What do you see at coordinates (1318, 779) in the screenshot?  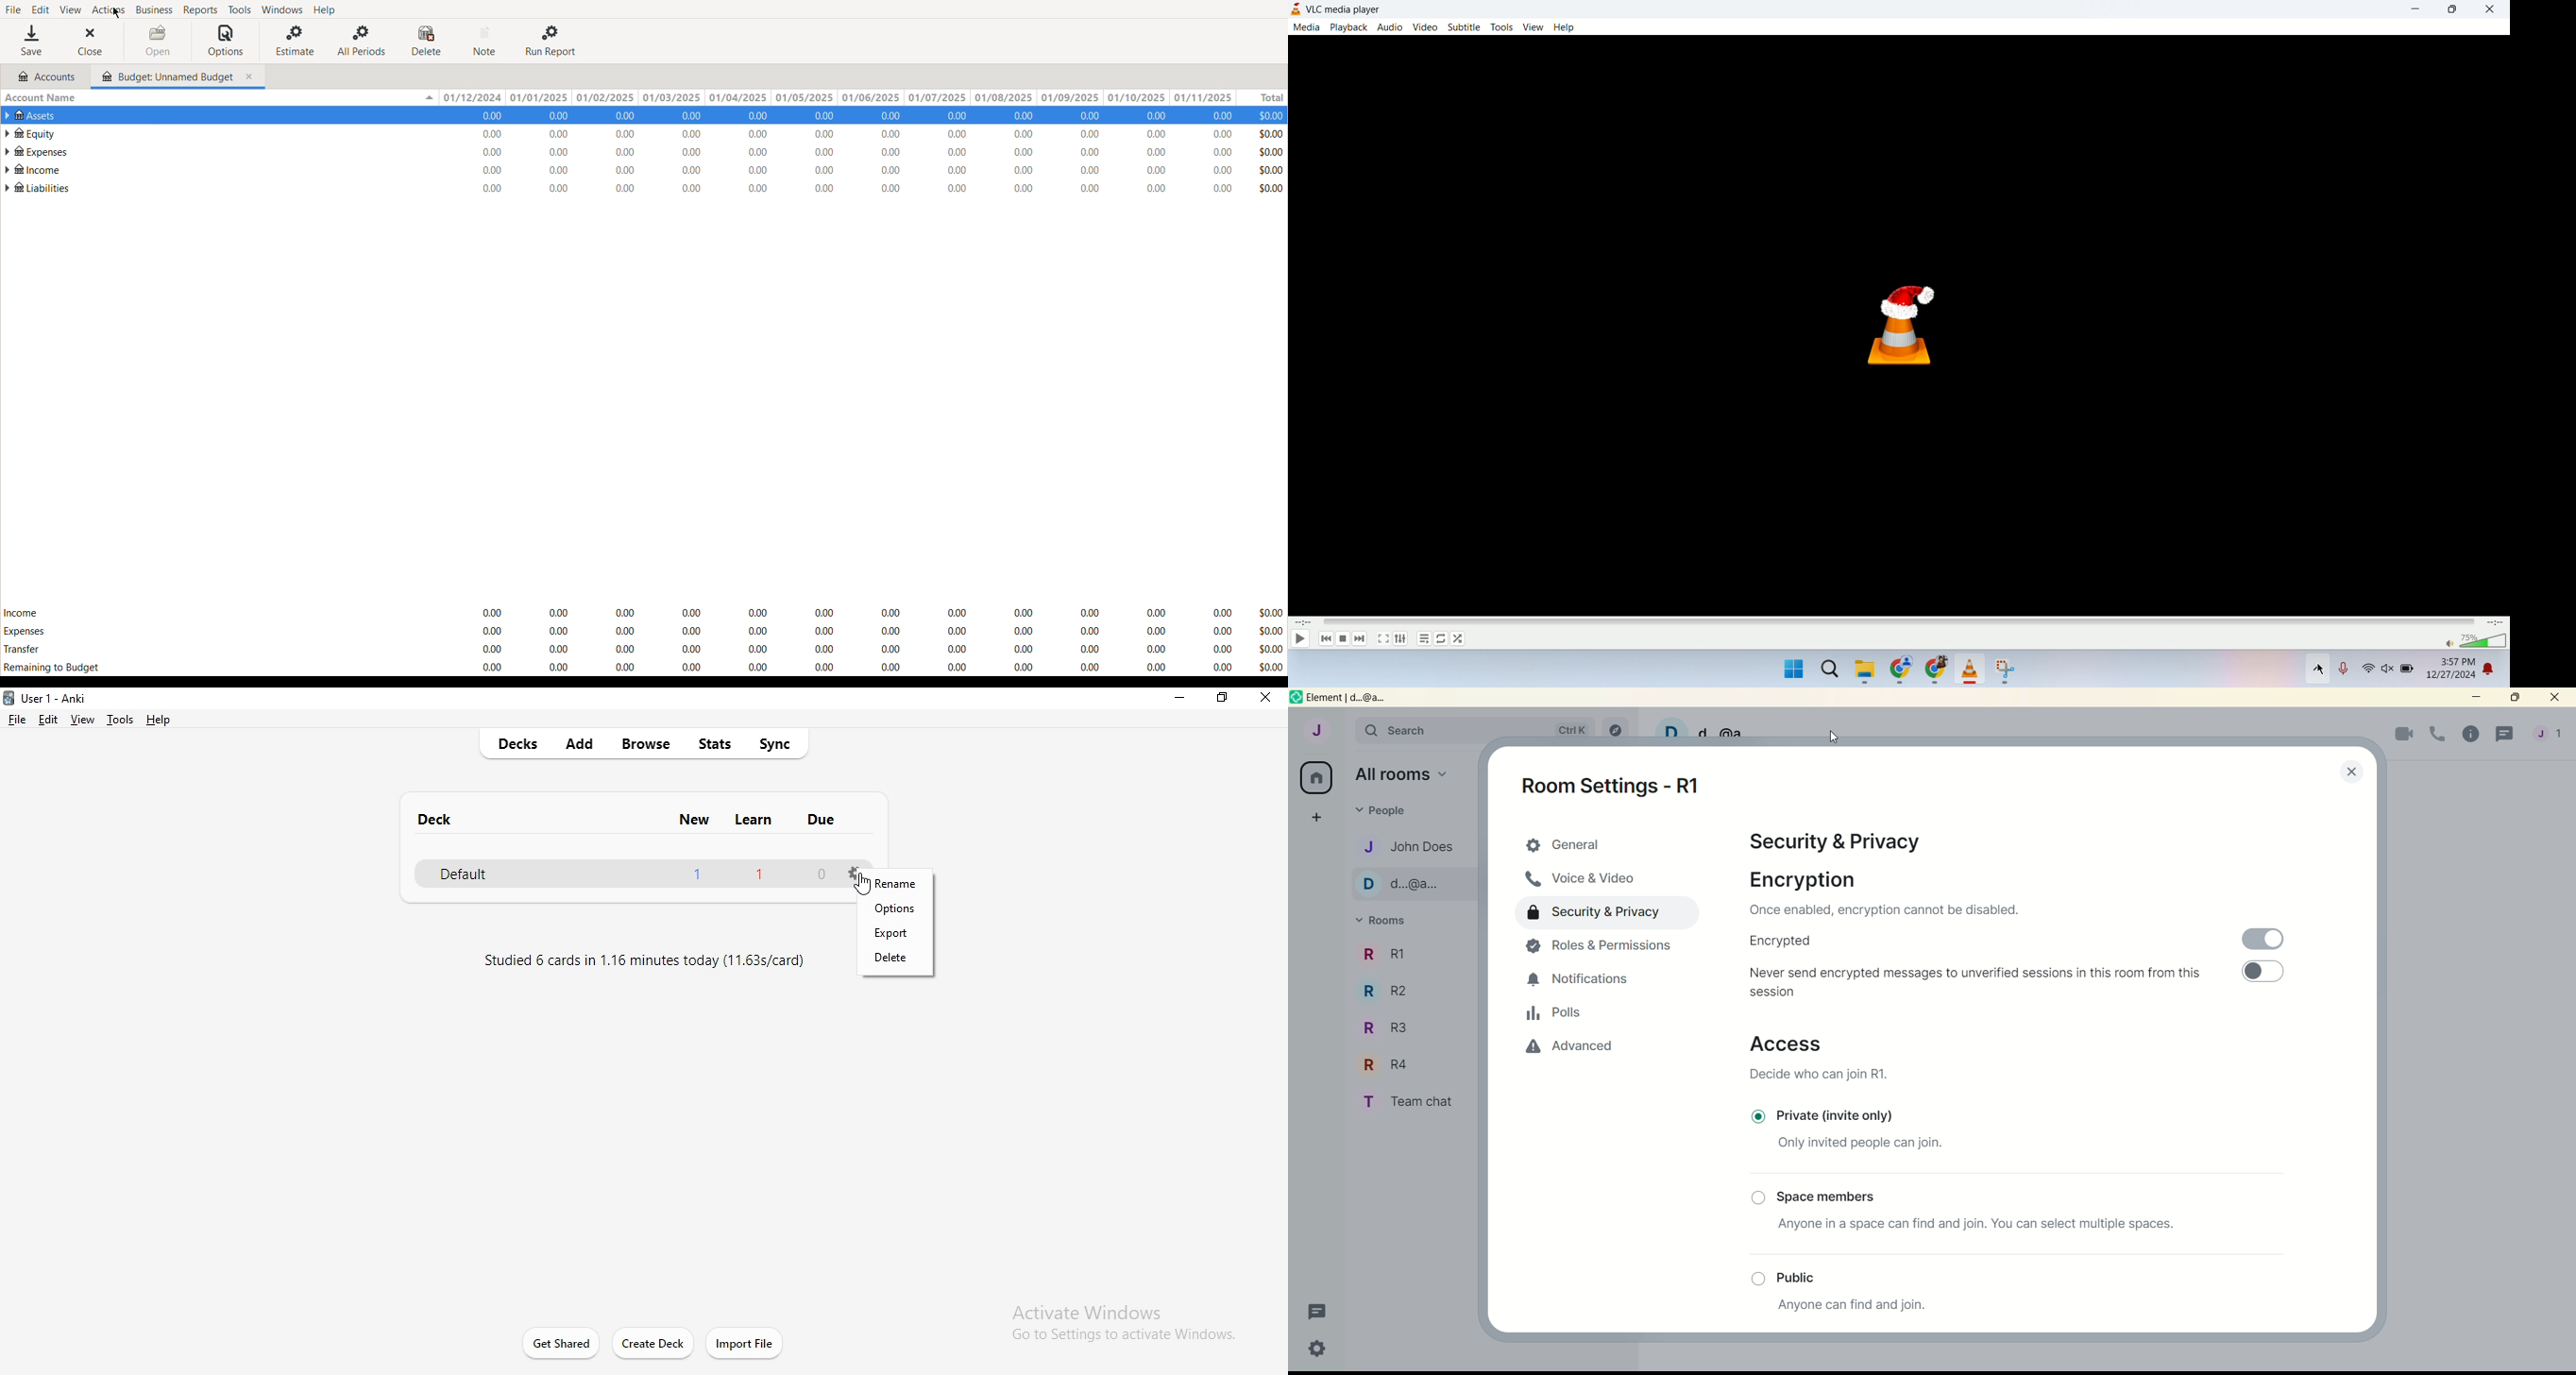 I see `all rooms` at bounding box center [1318, 779].